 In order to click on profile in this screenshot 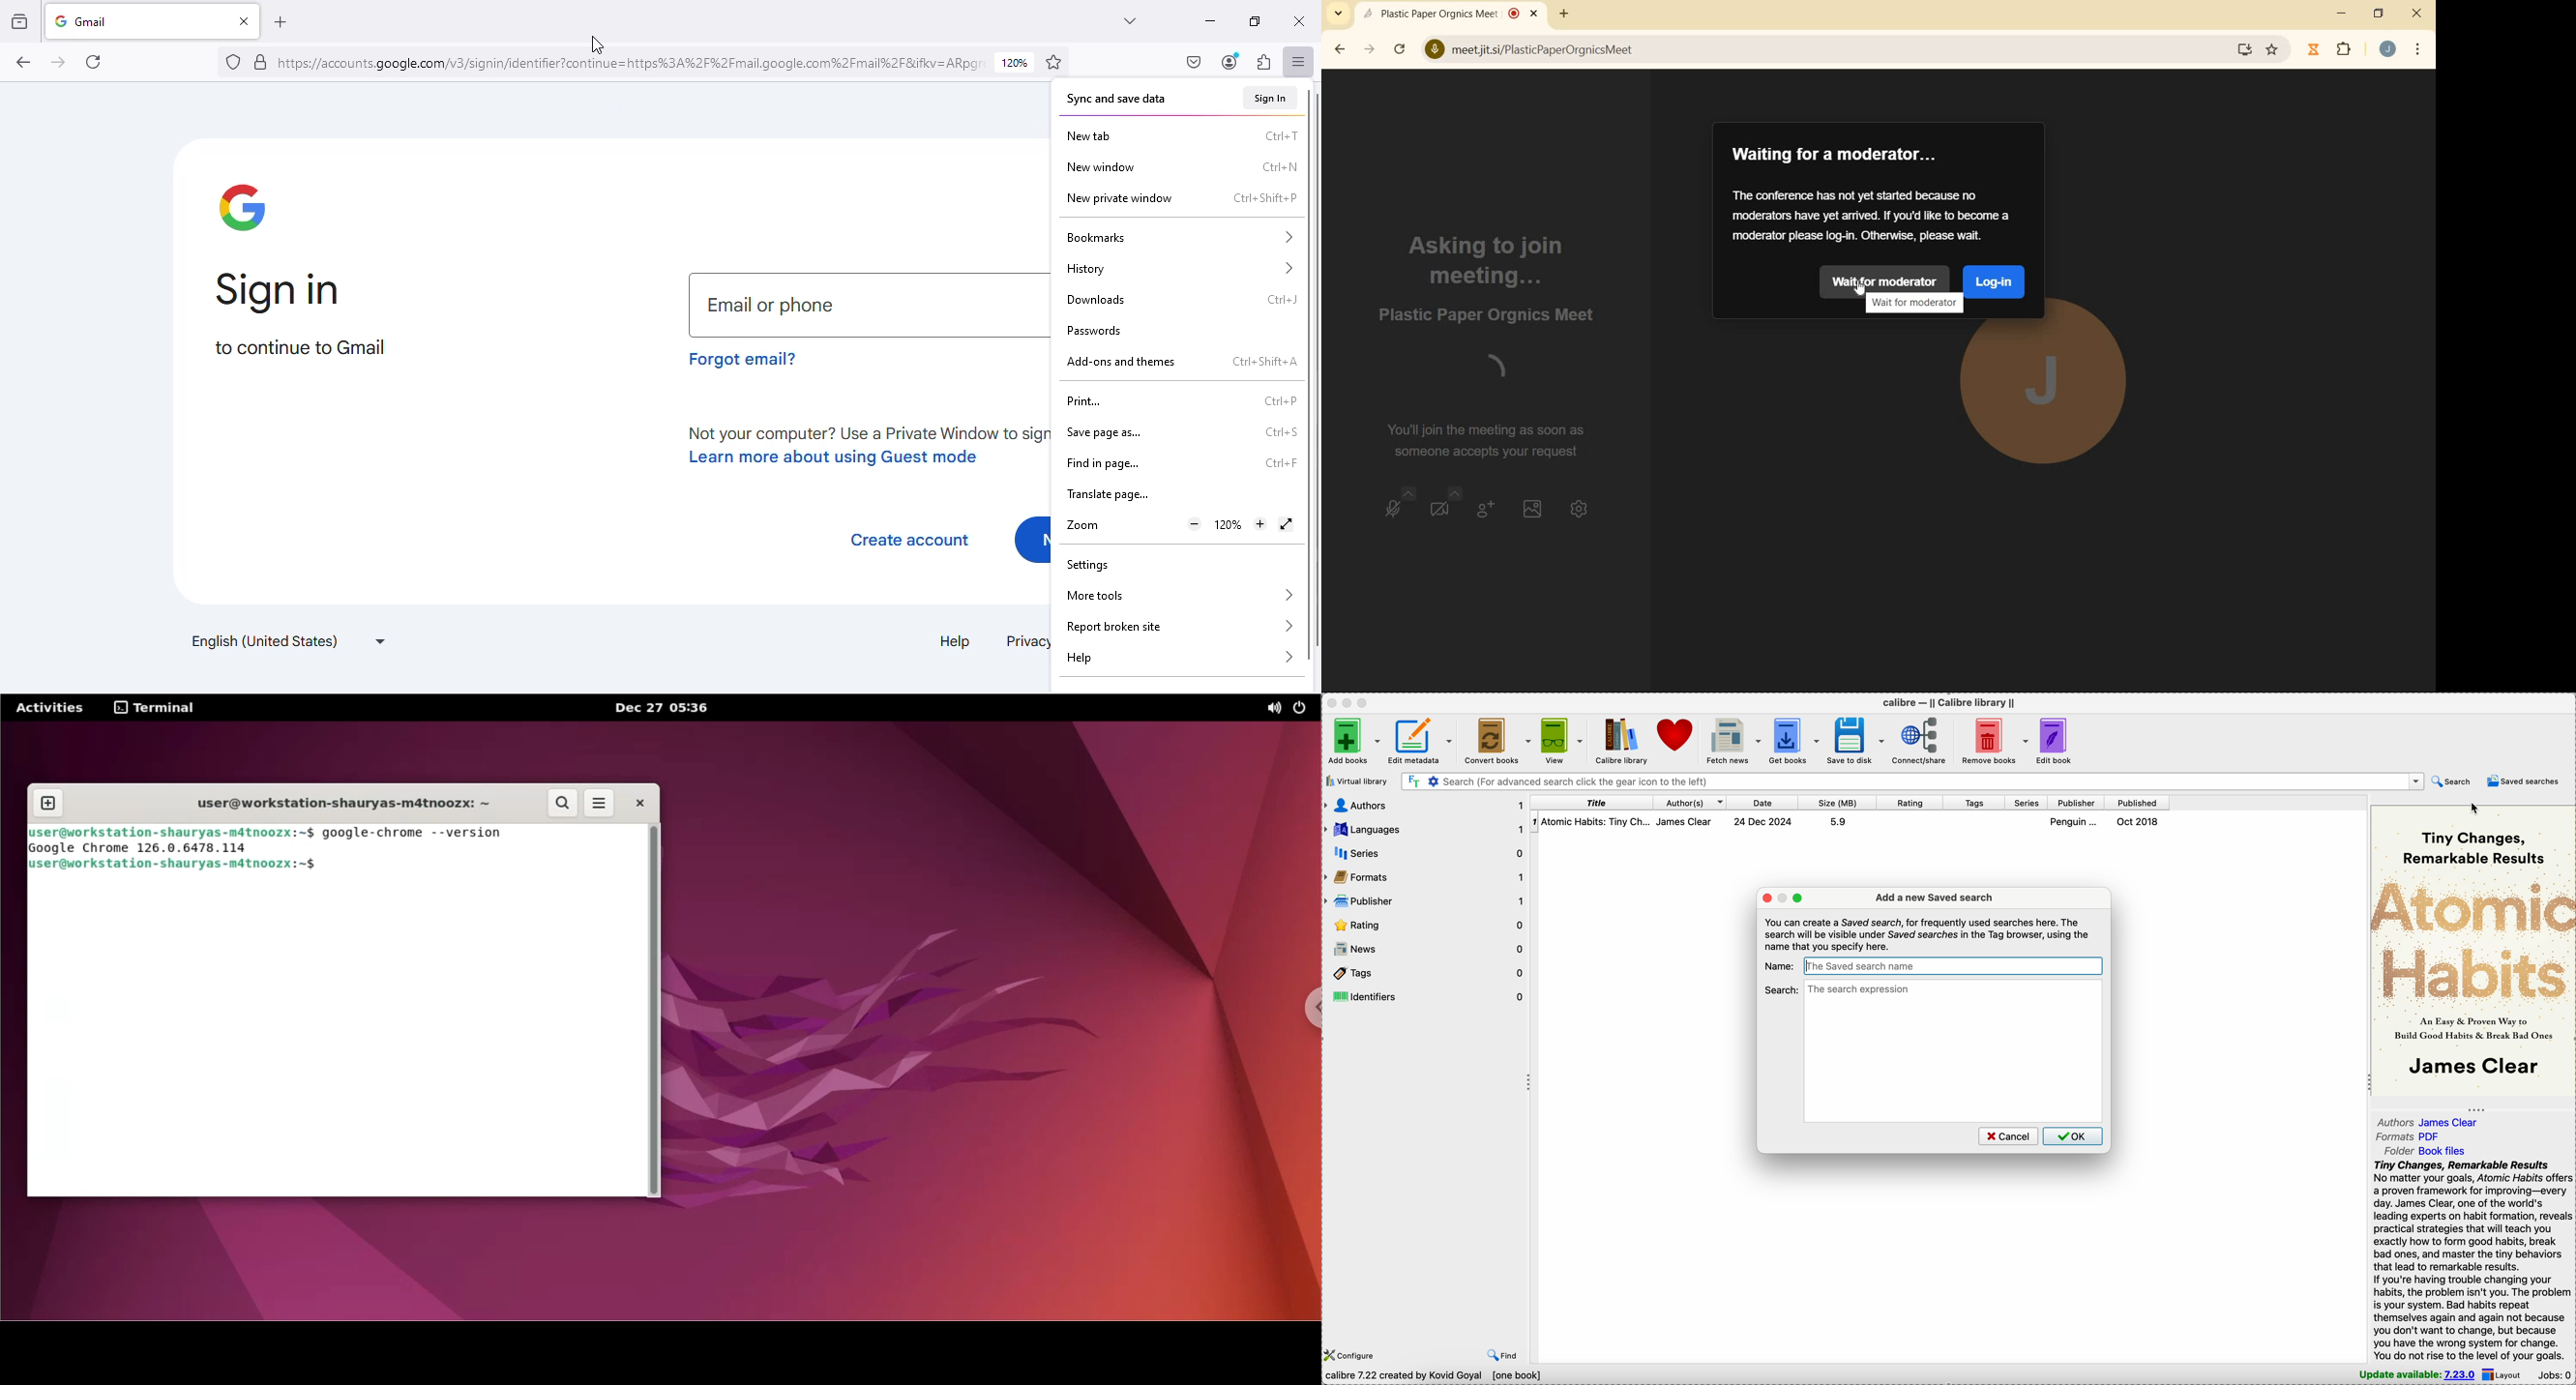, I will do `click(2047, 395)`.